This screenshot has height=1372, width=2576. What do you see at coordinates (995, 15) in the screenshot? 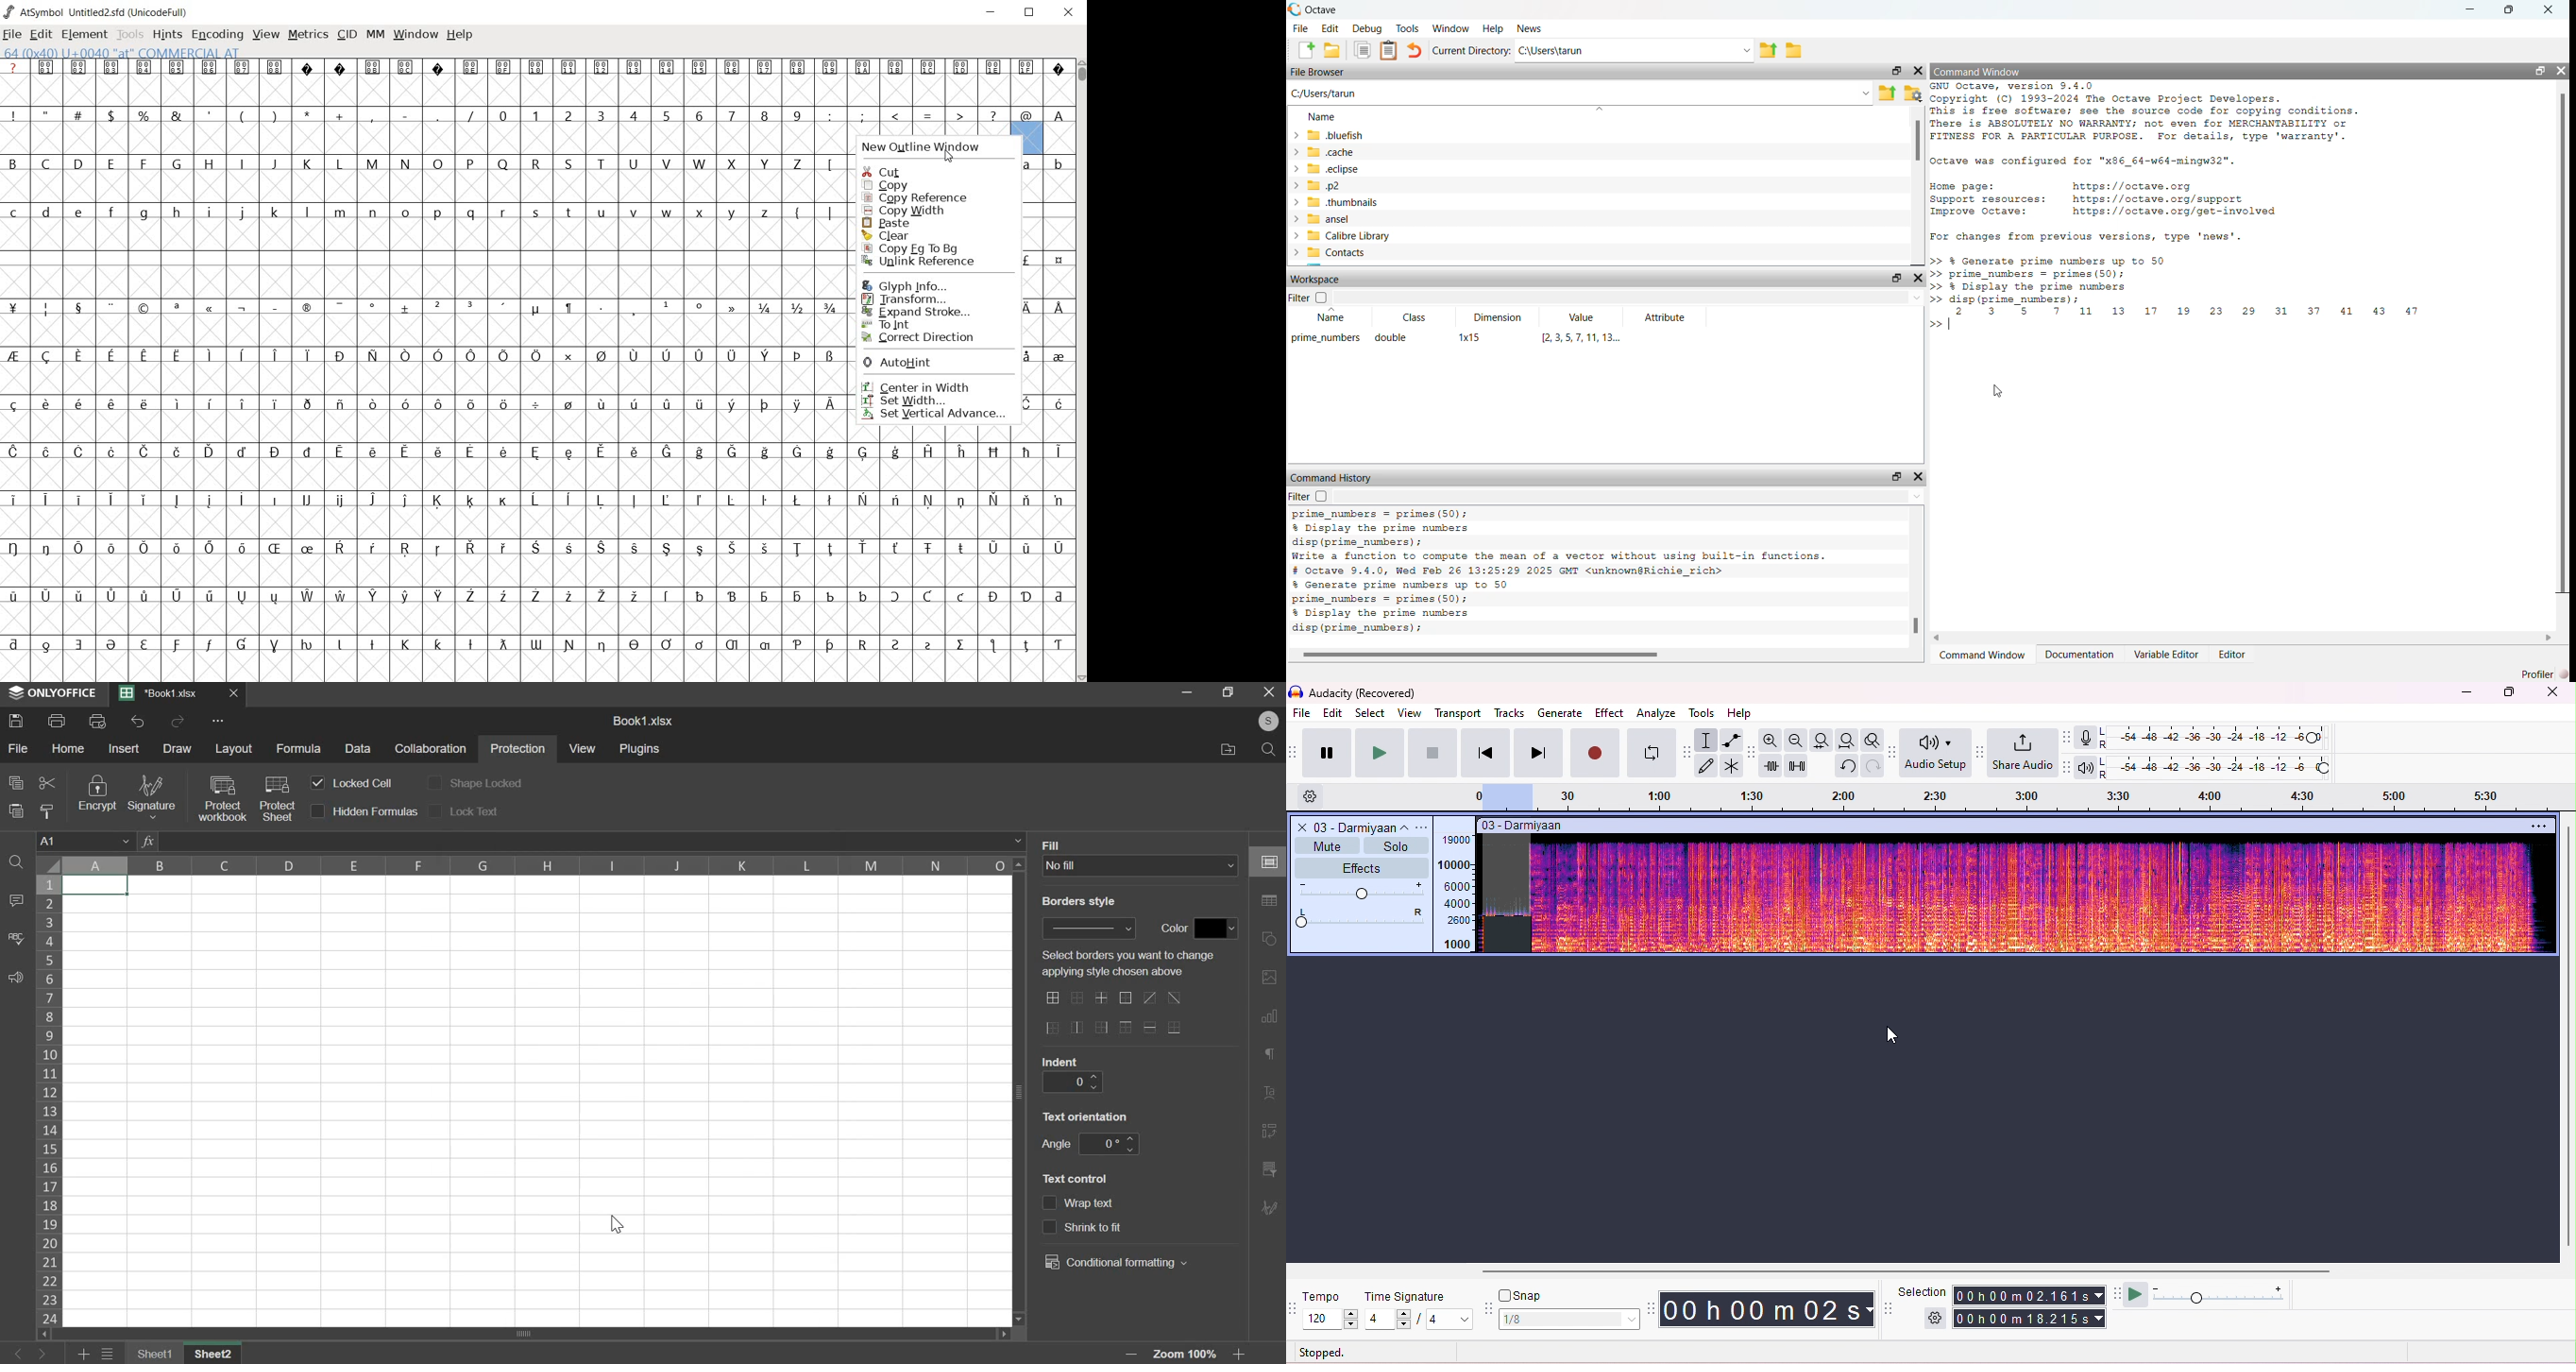
I see `MINIMIZE` at bounding box center [995, 15].